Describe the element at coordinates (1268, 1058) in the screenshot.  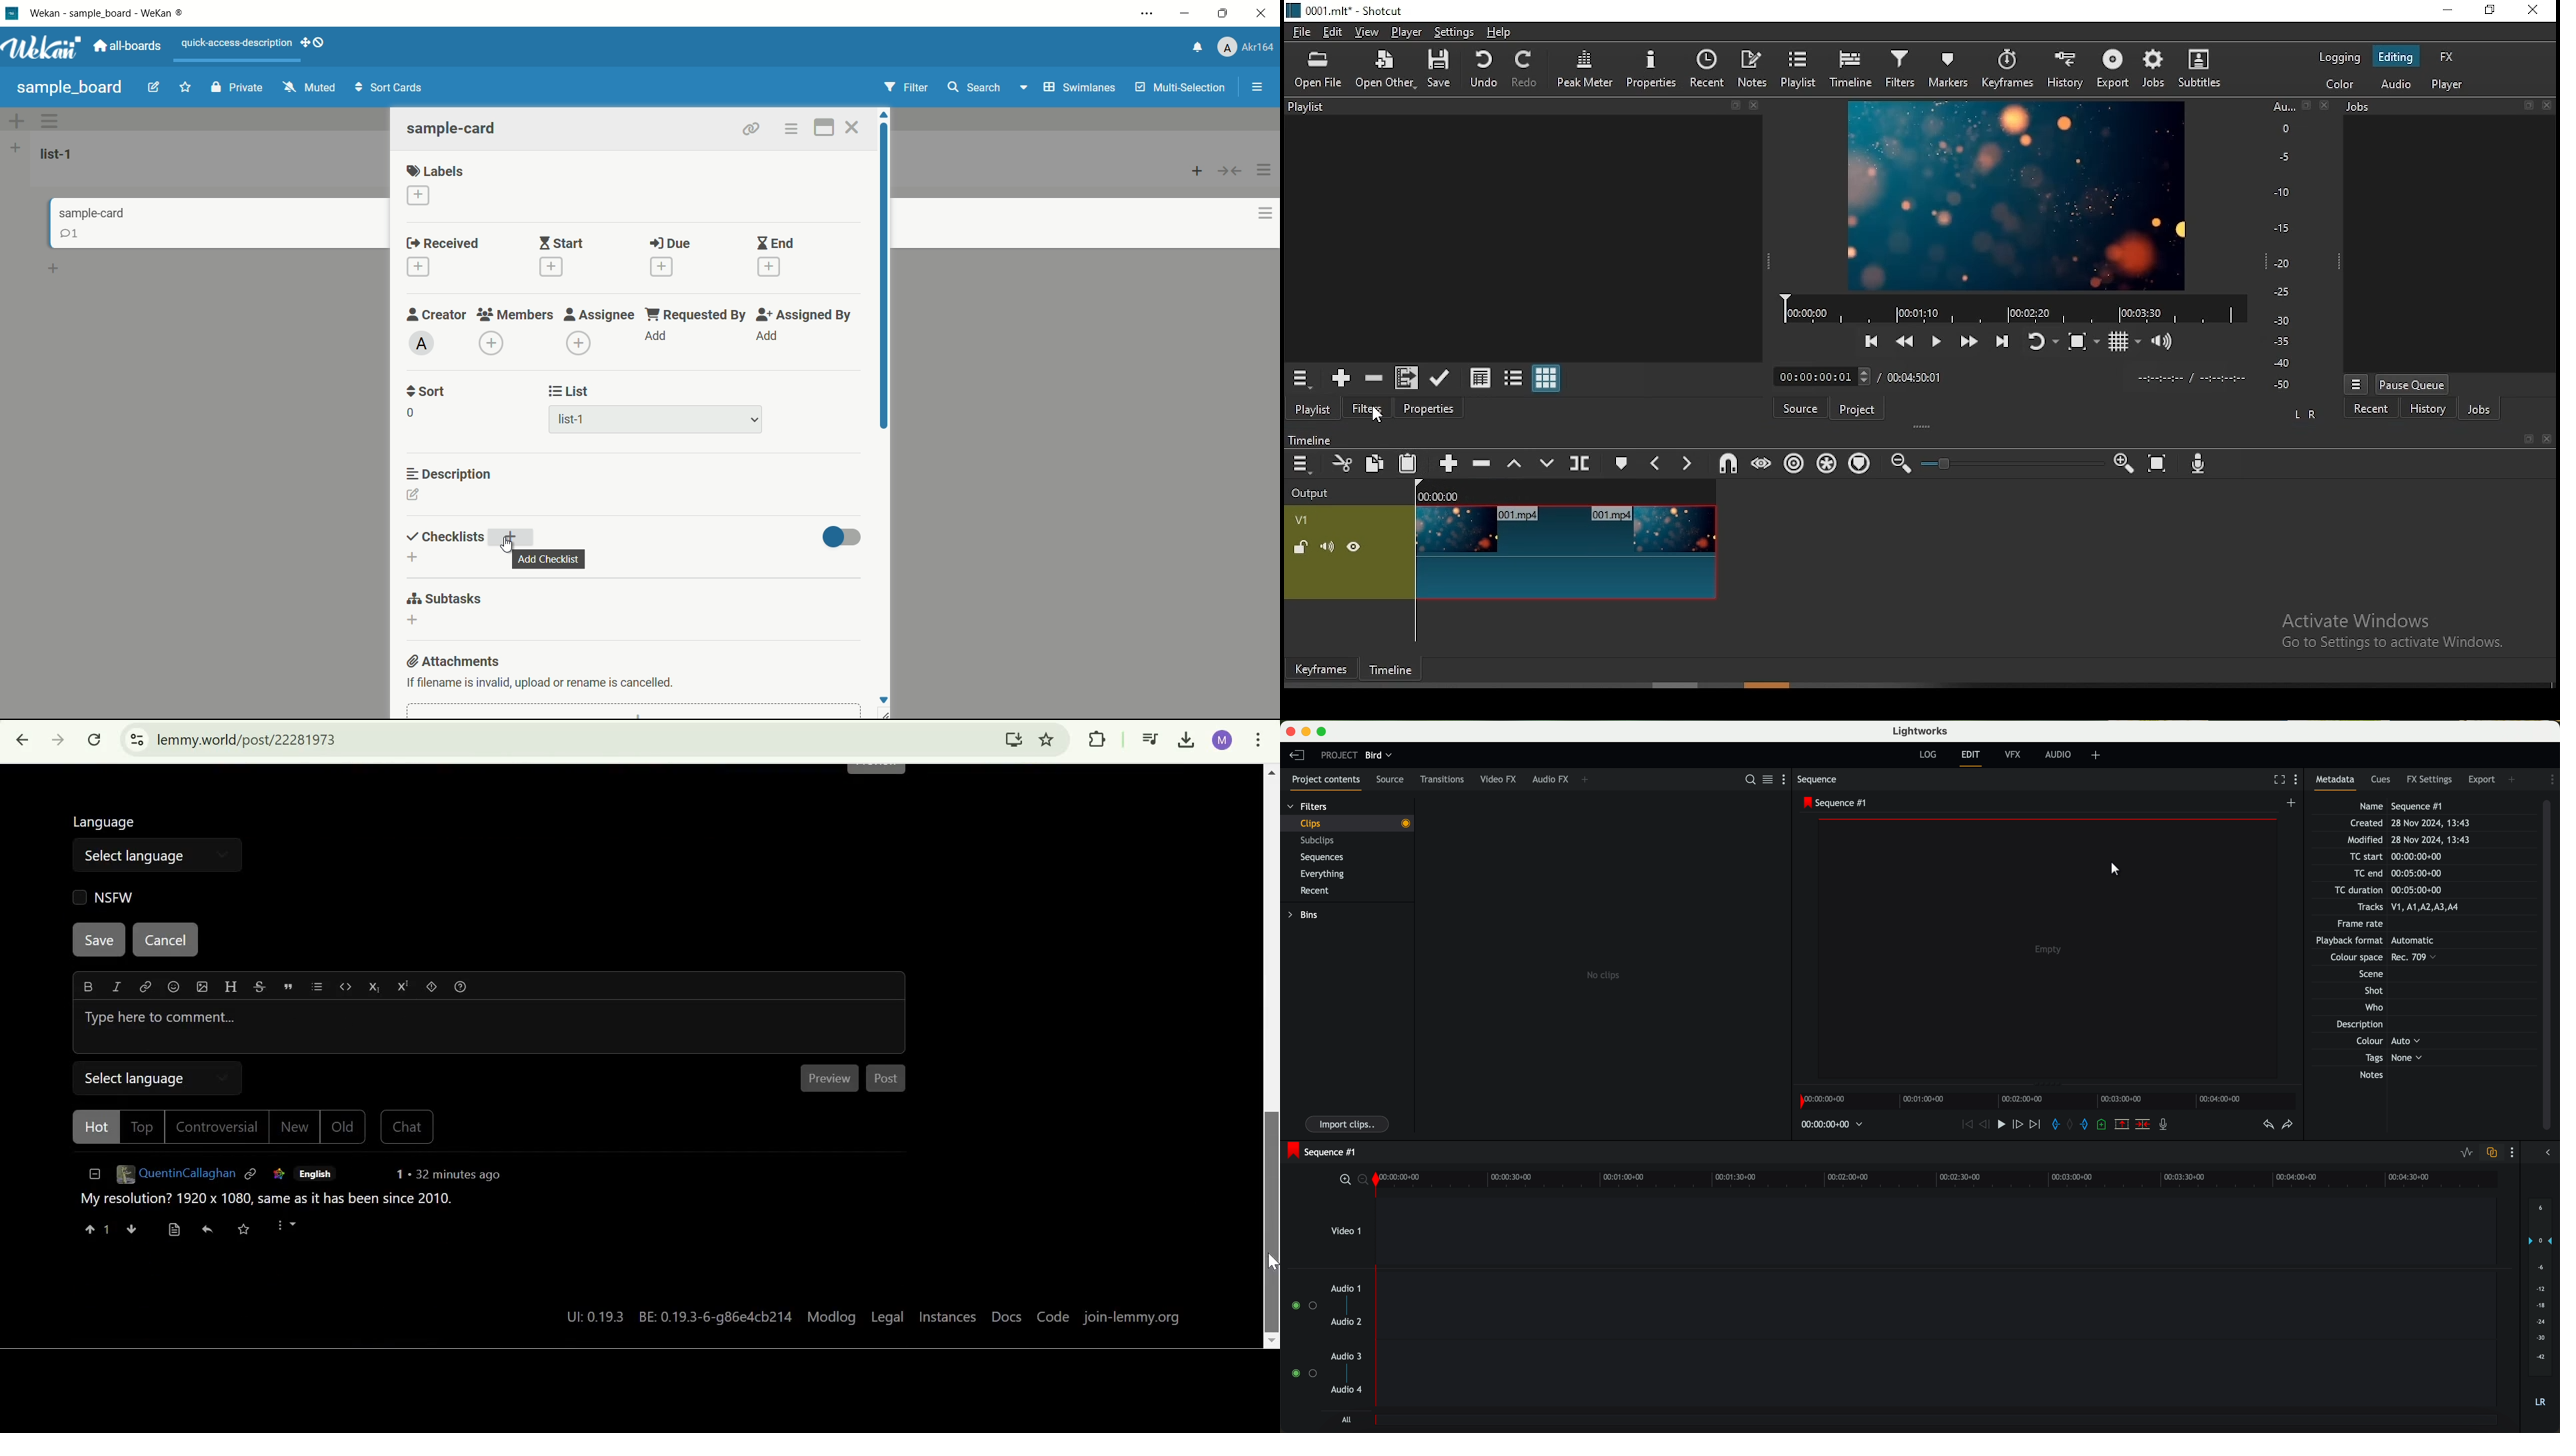
I see `Scrollbar` at that location.